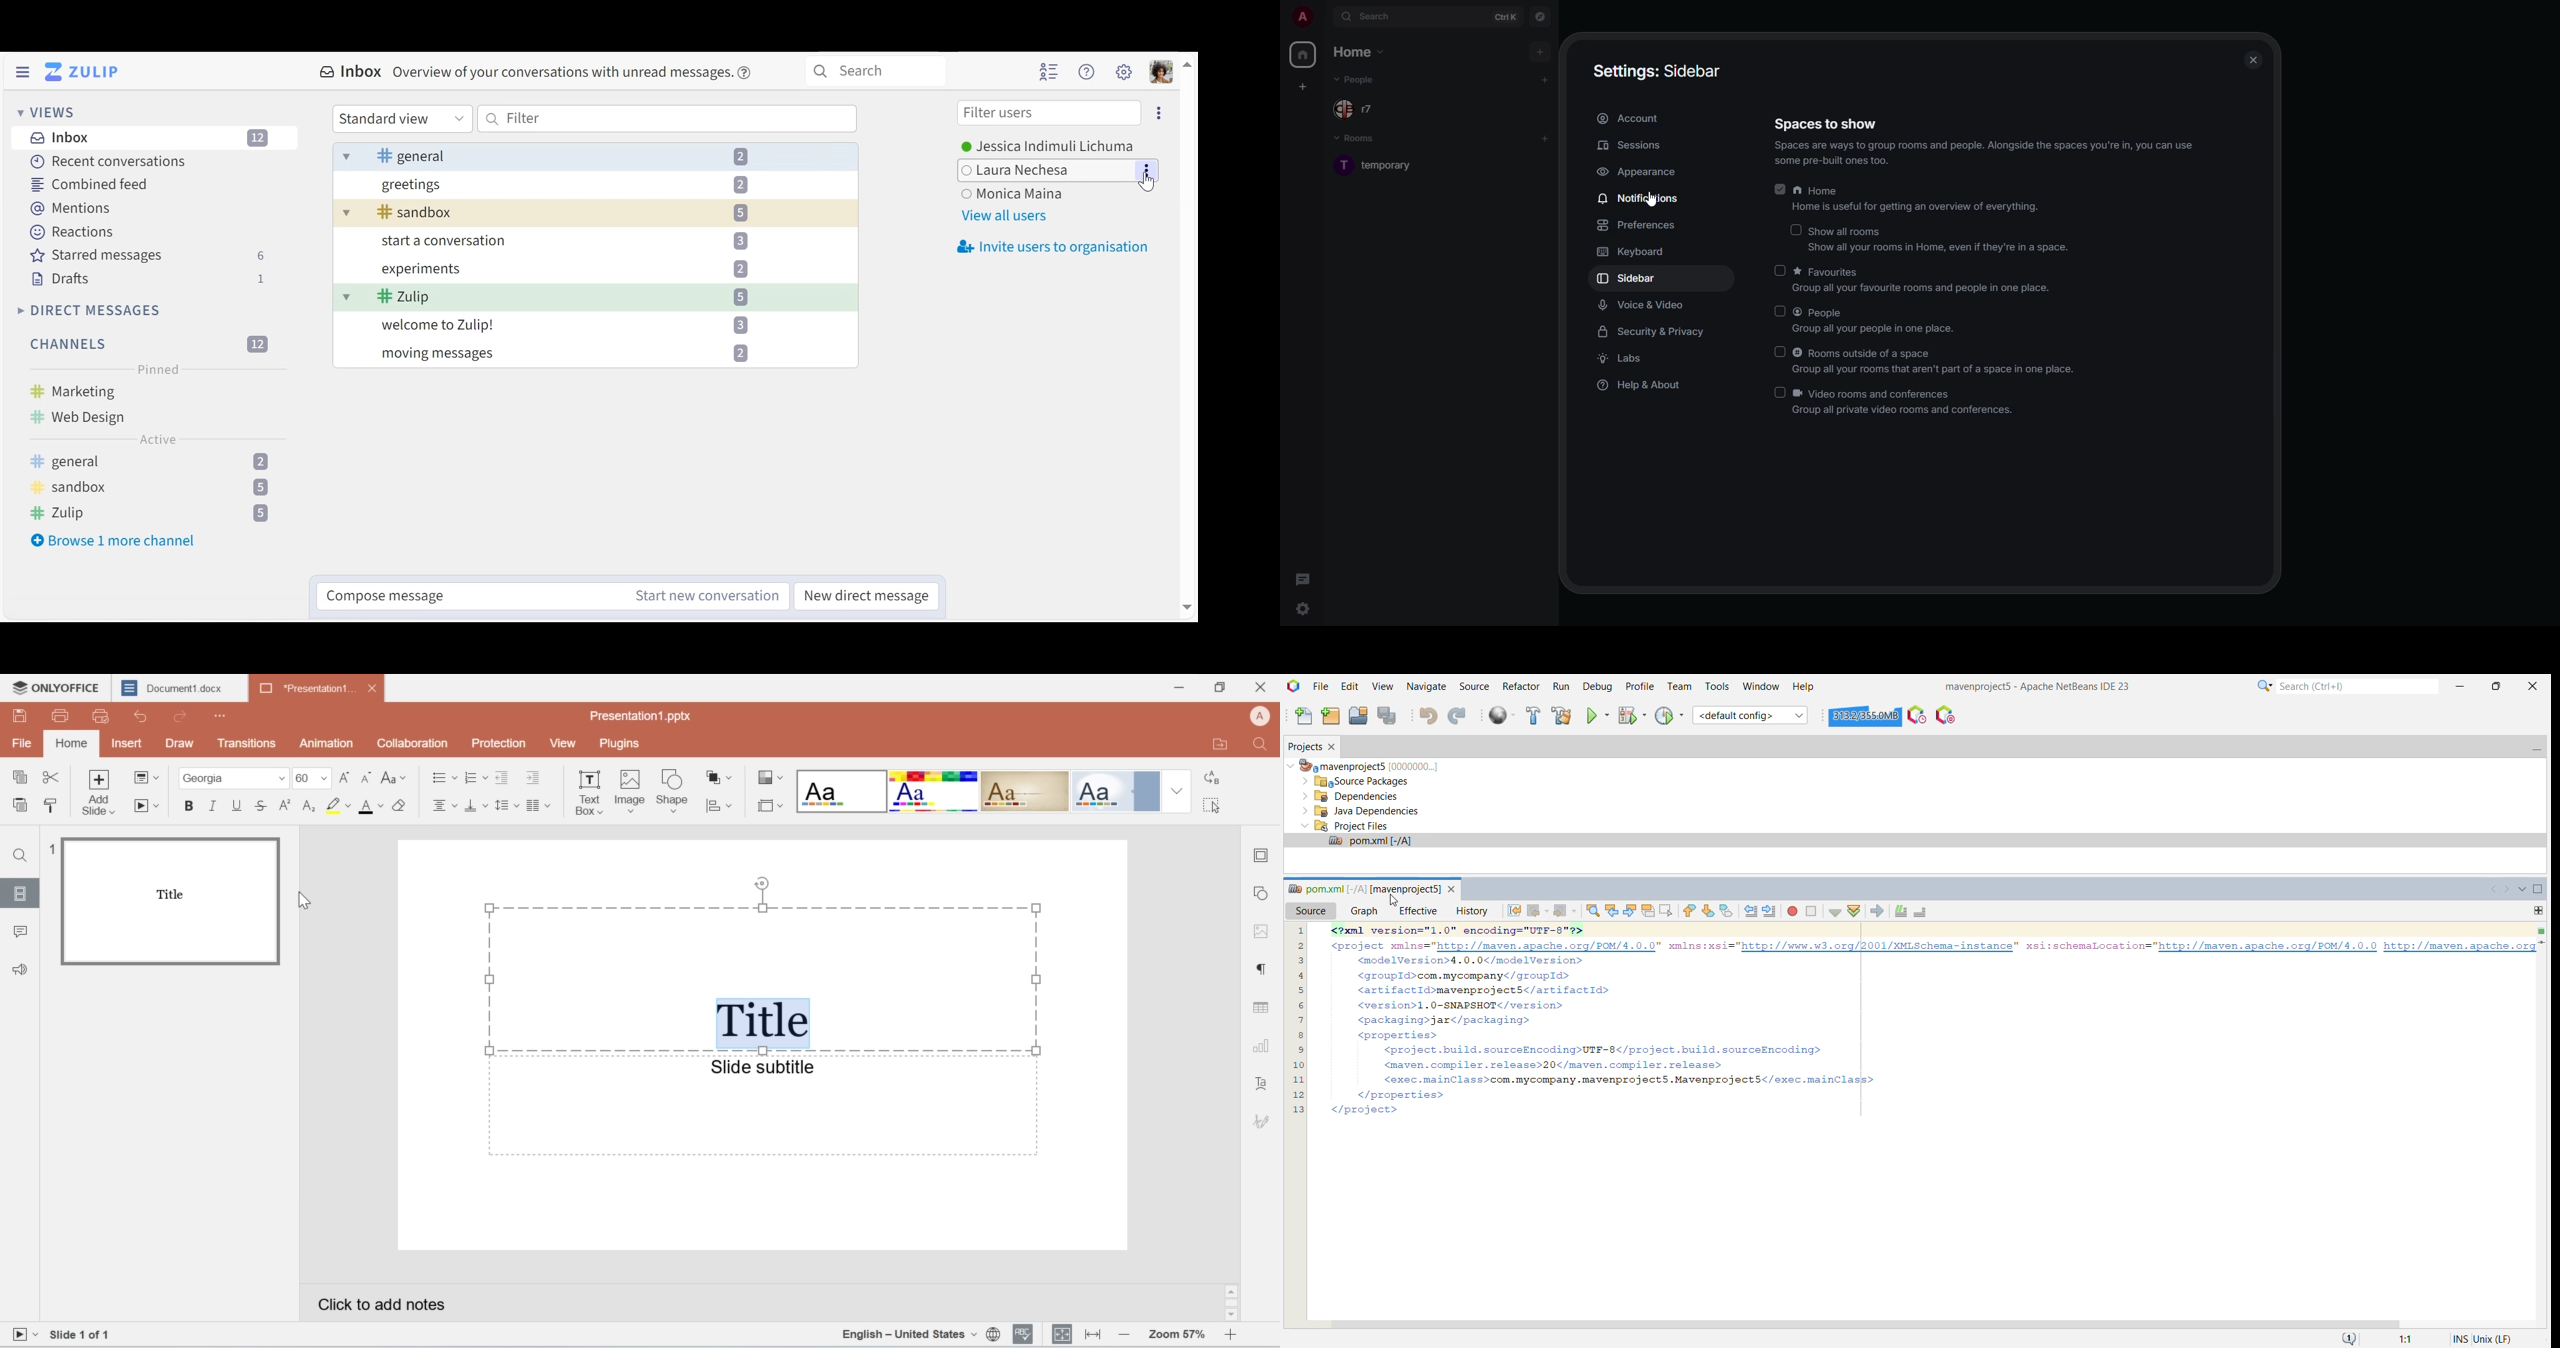 The width and height of the screenshot is (2576, 1372). I want to click on click to enable, so click(1796, 229).